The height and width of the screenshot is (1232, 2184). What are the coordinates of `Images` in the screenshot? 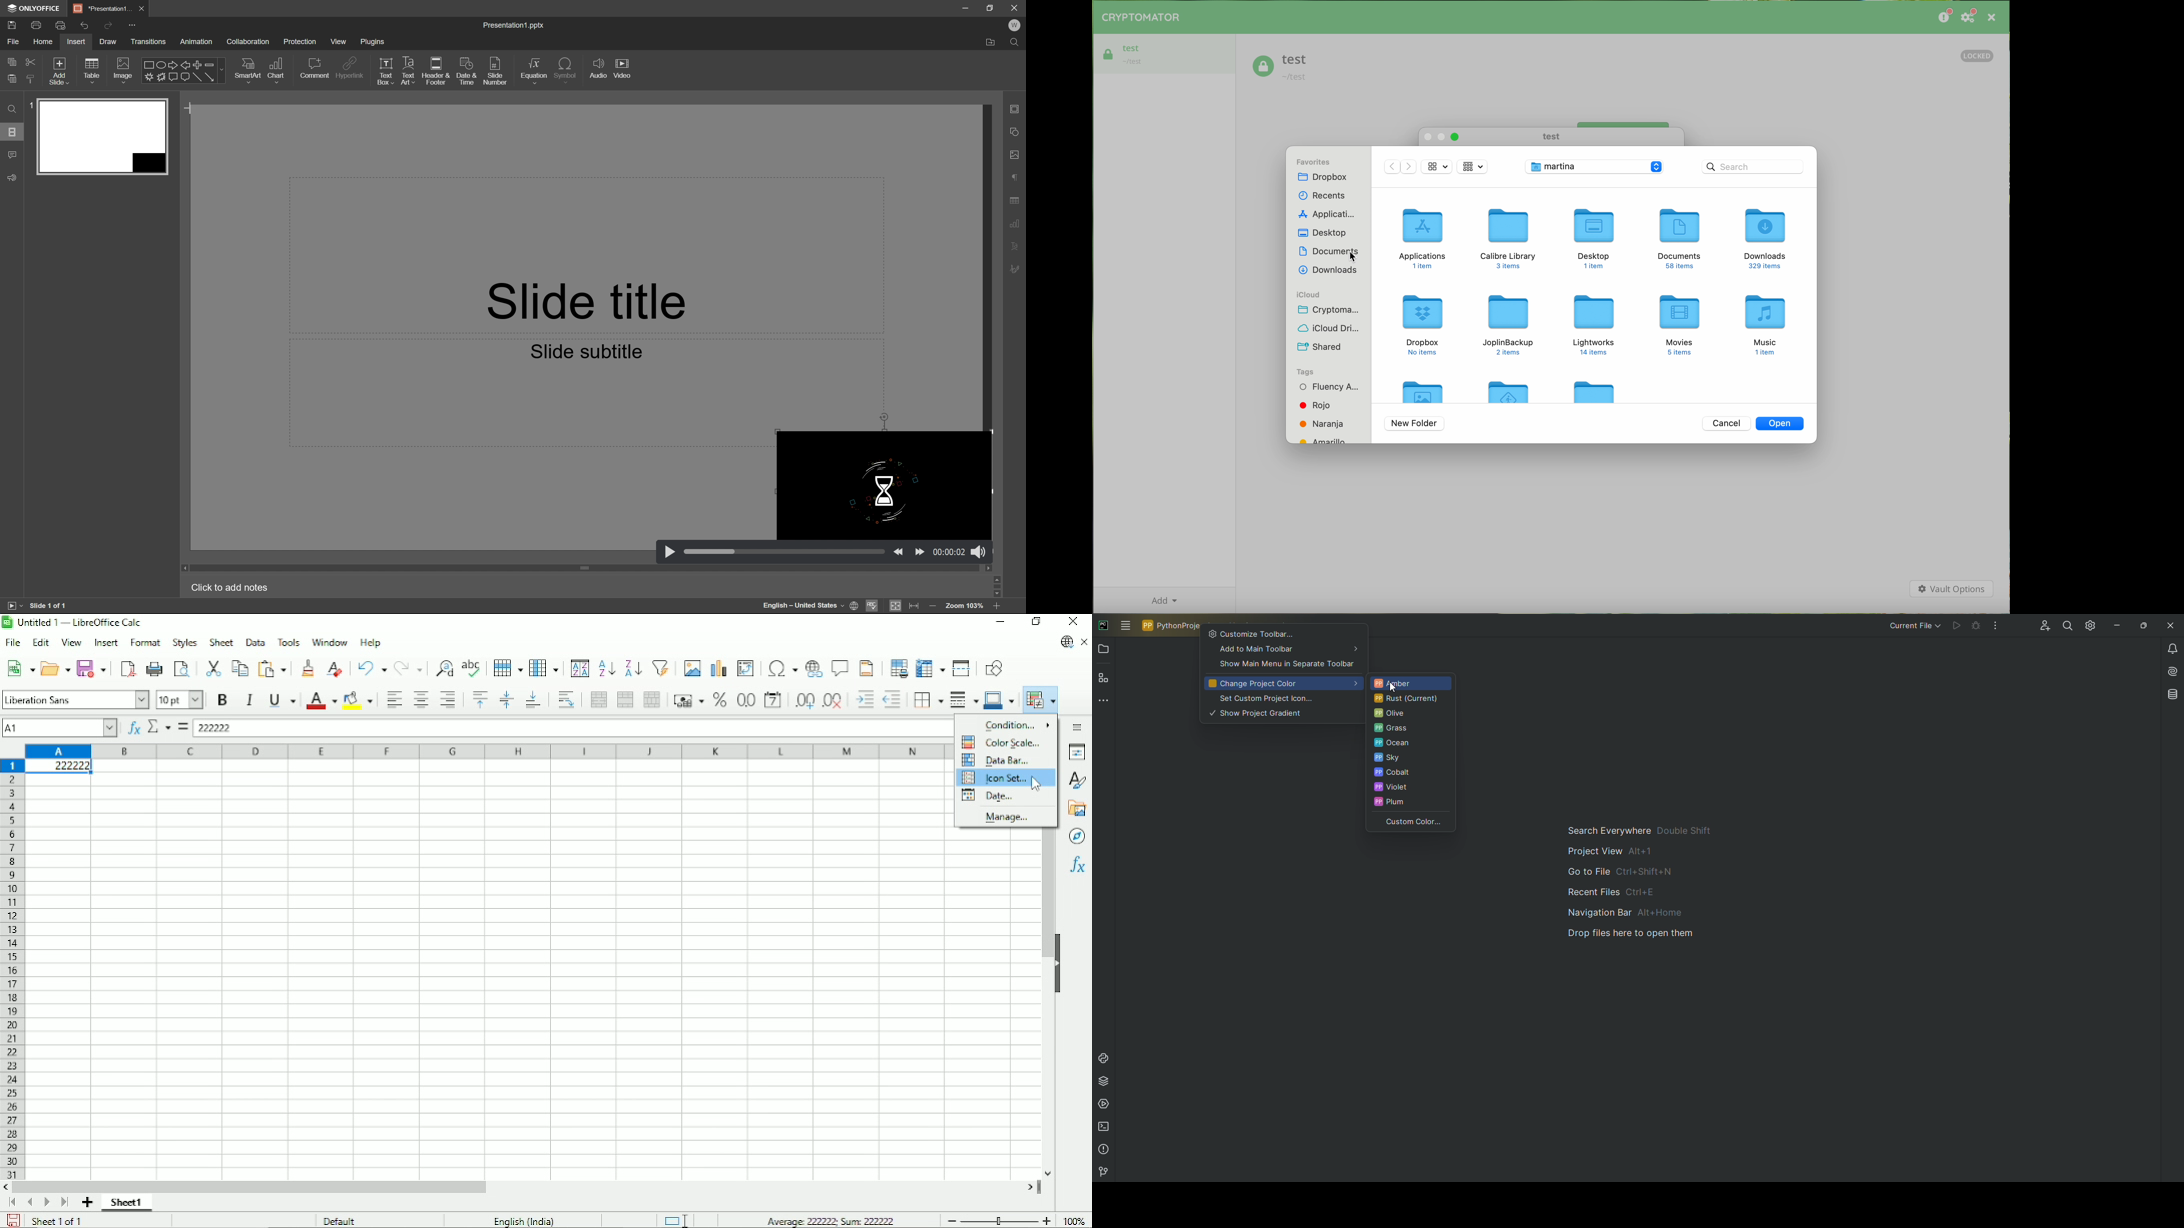 It's located at (122, 70).